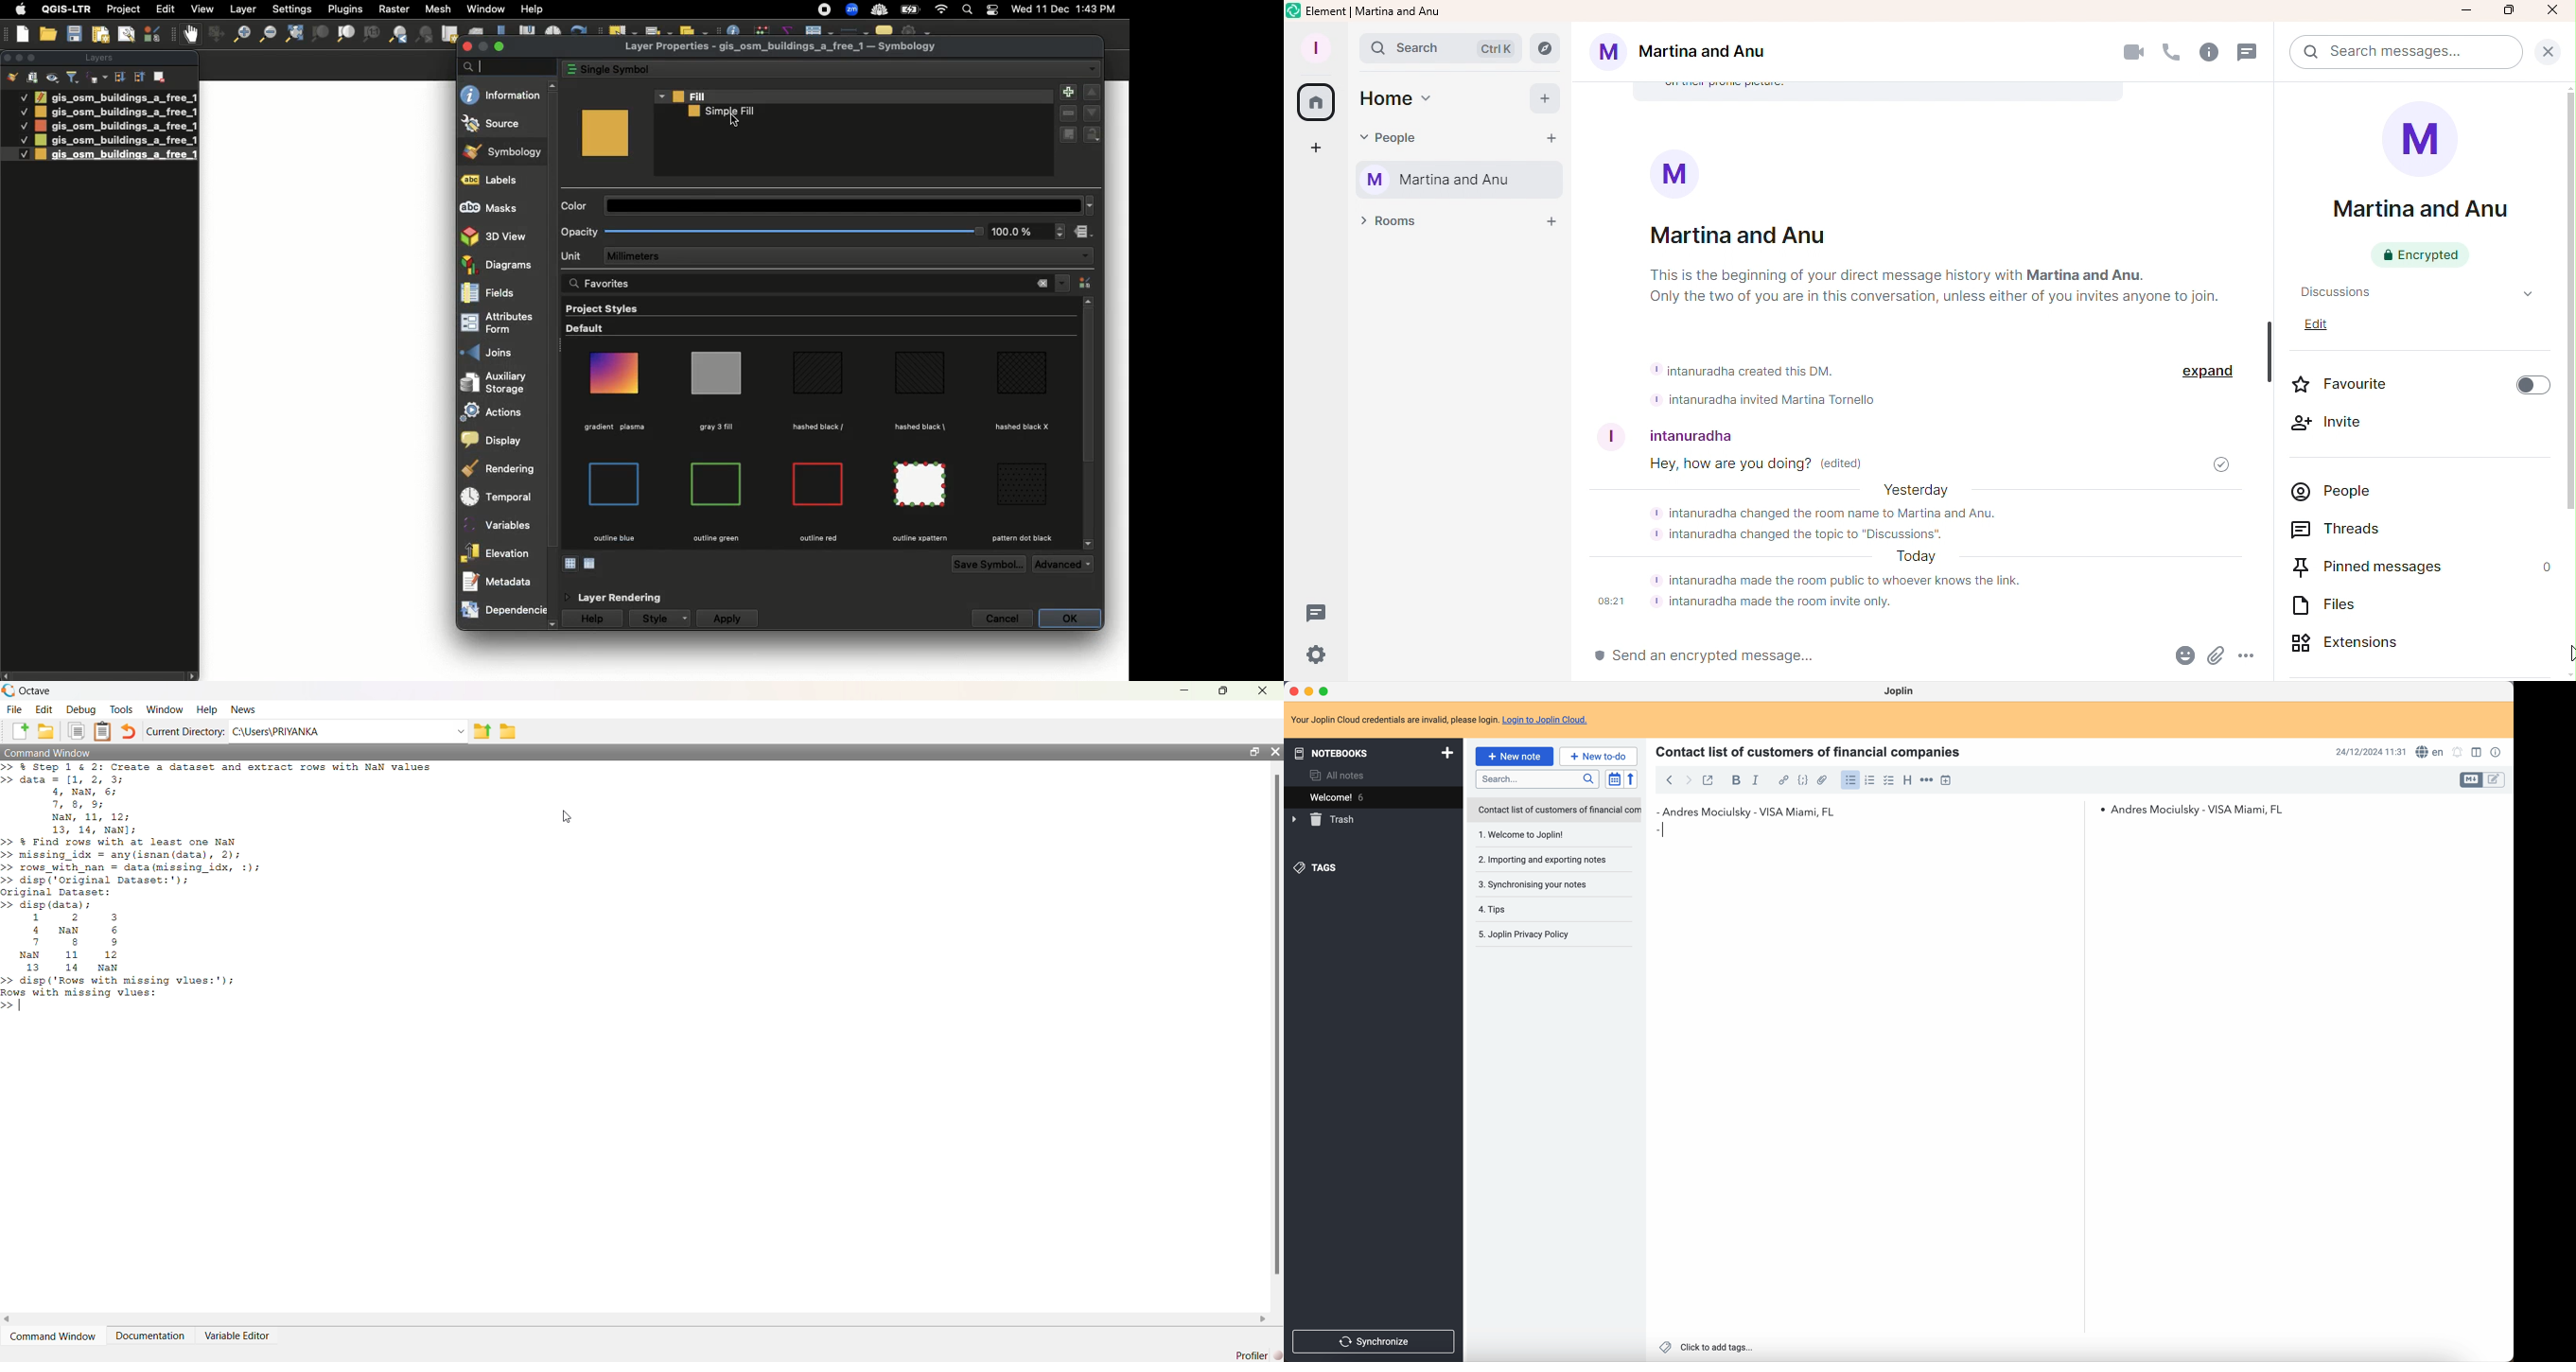 The width and height of the screenshot is (2576, 1372). Describe the element at coordinates (116, 112) in the screenshot. I see `gis_osm_buildings_a_free_1` at that location.